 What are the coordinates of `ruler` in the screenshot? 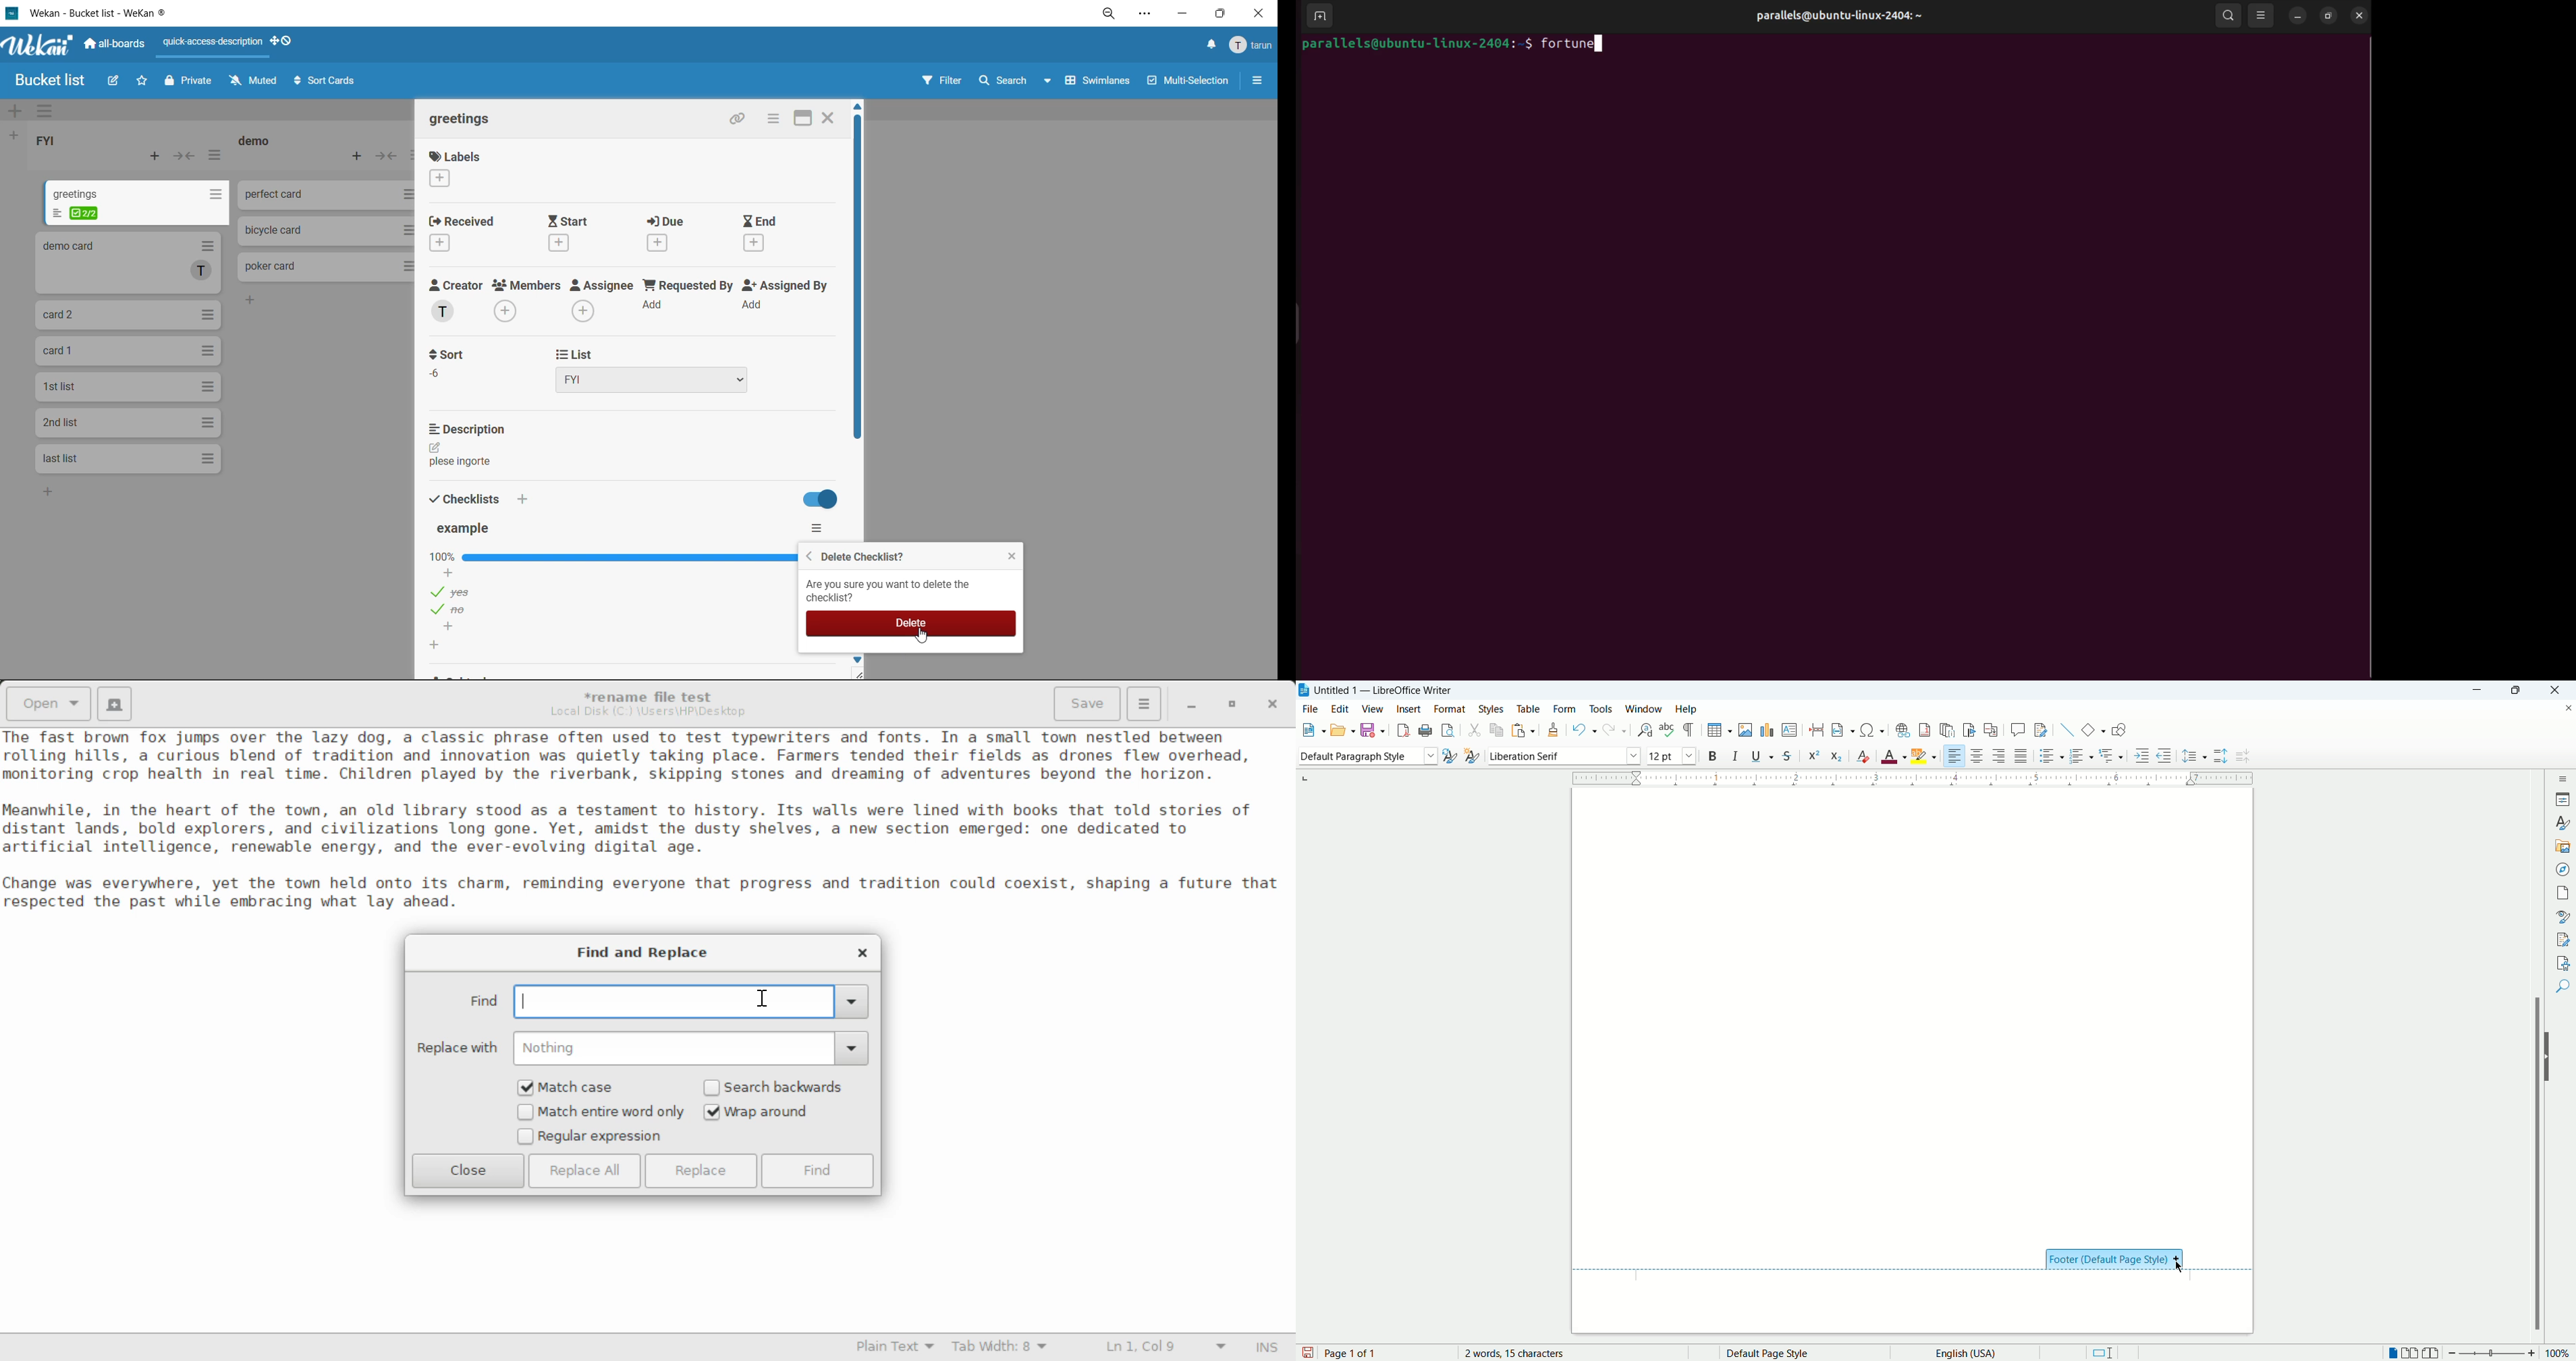 It's located at (1913, 777).